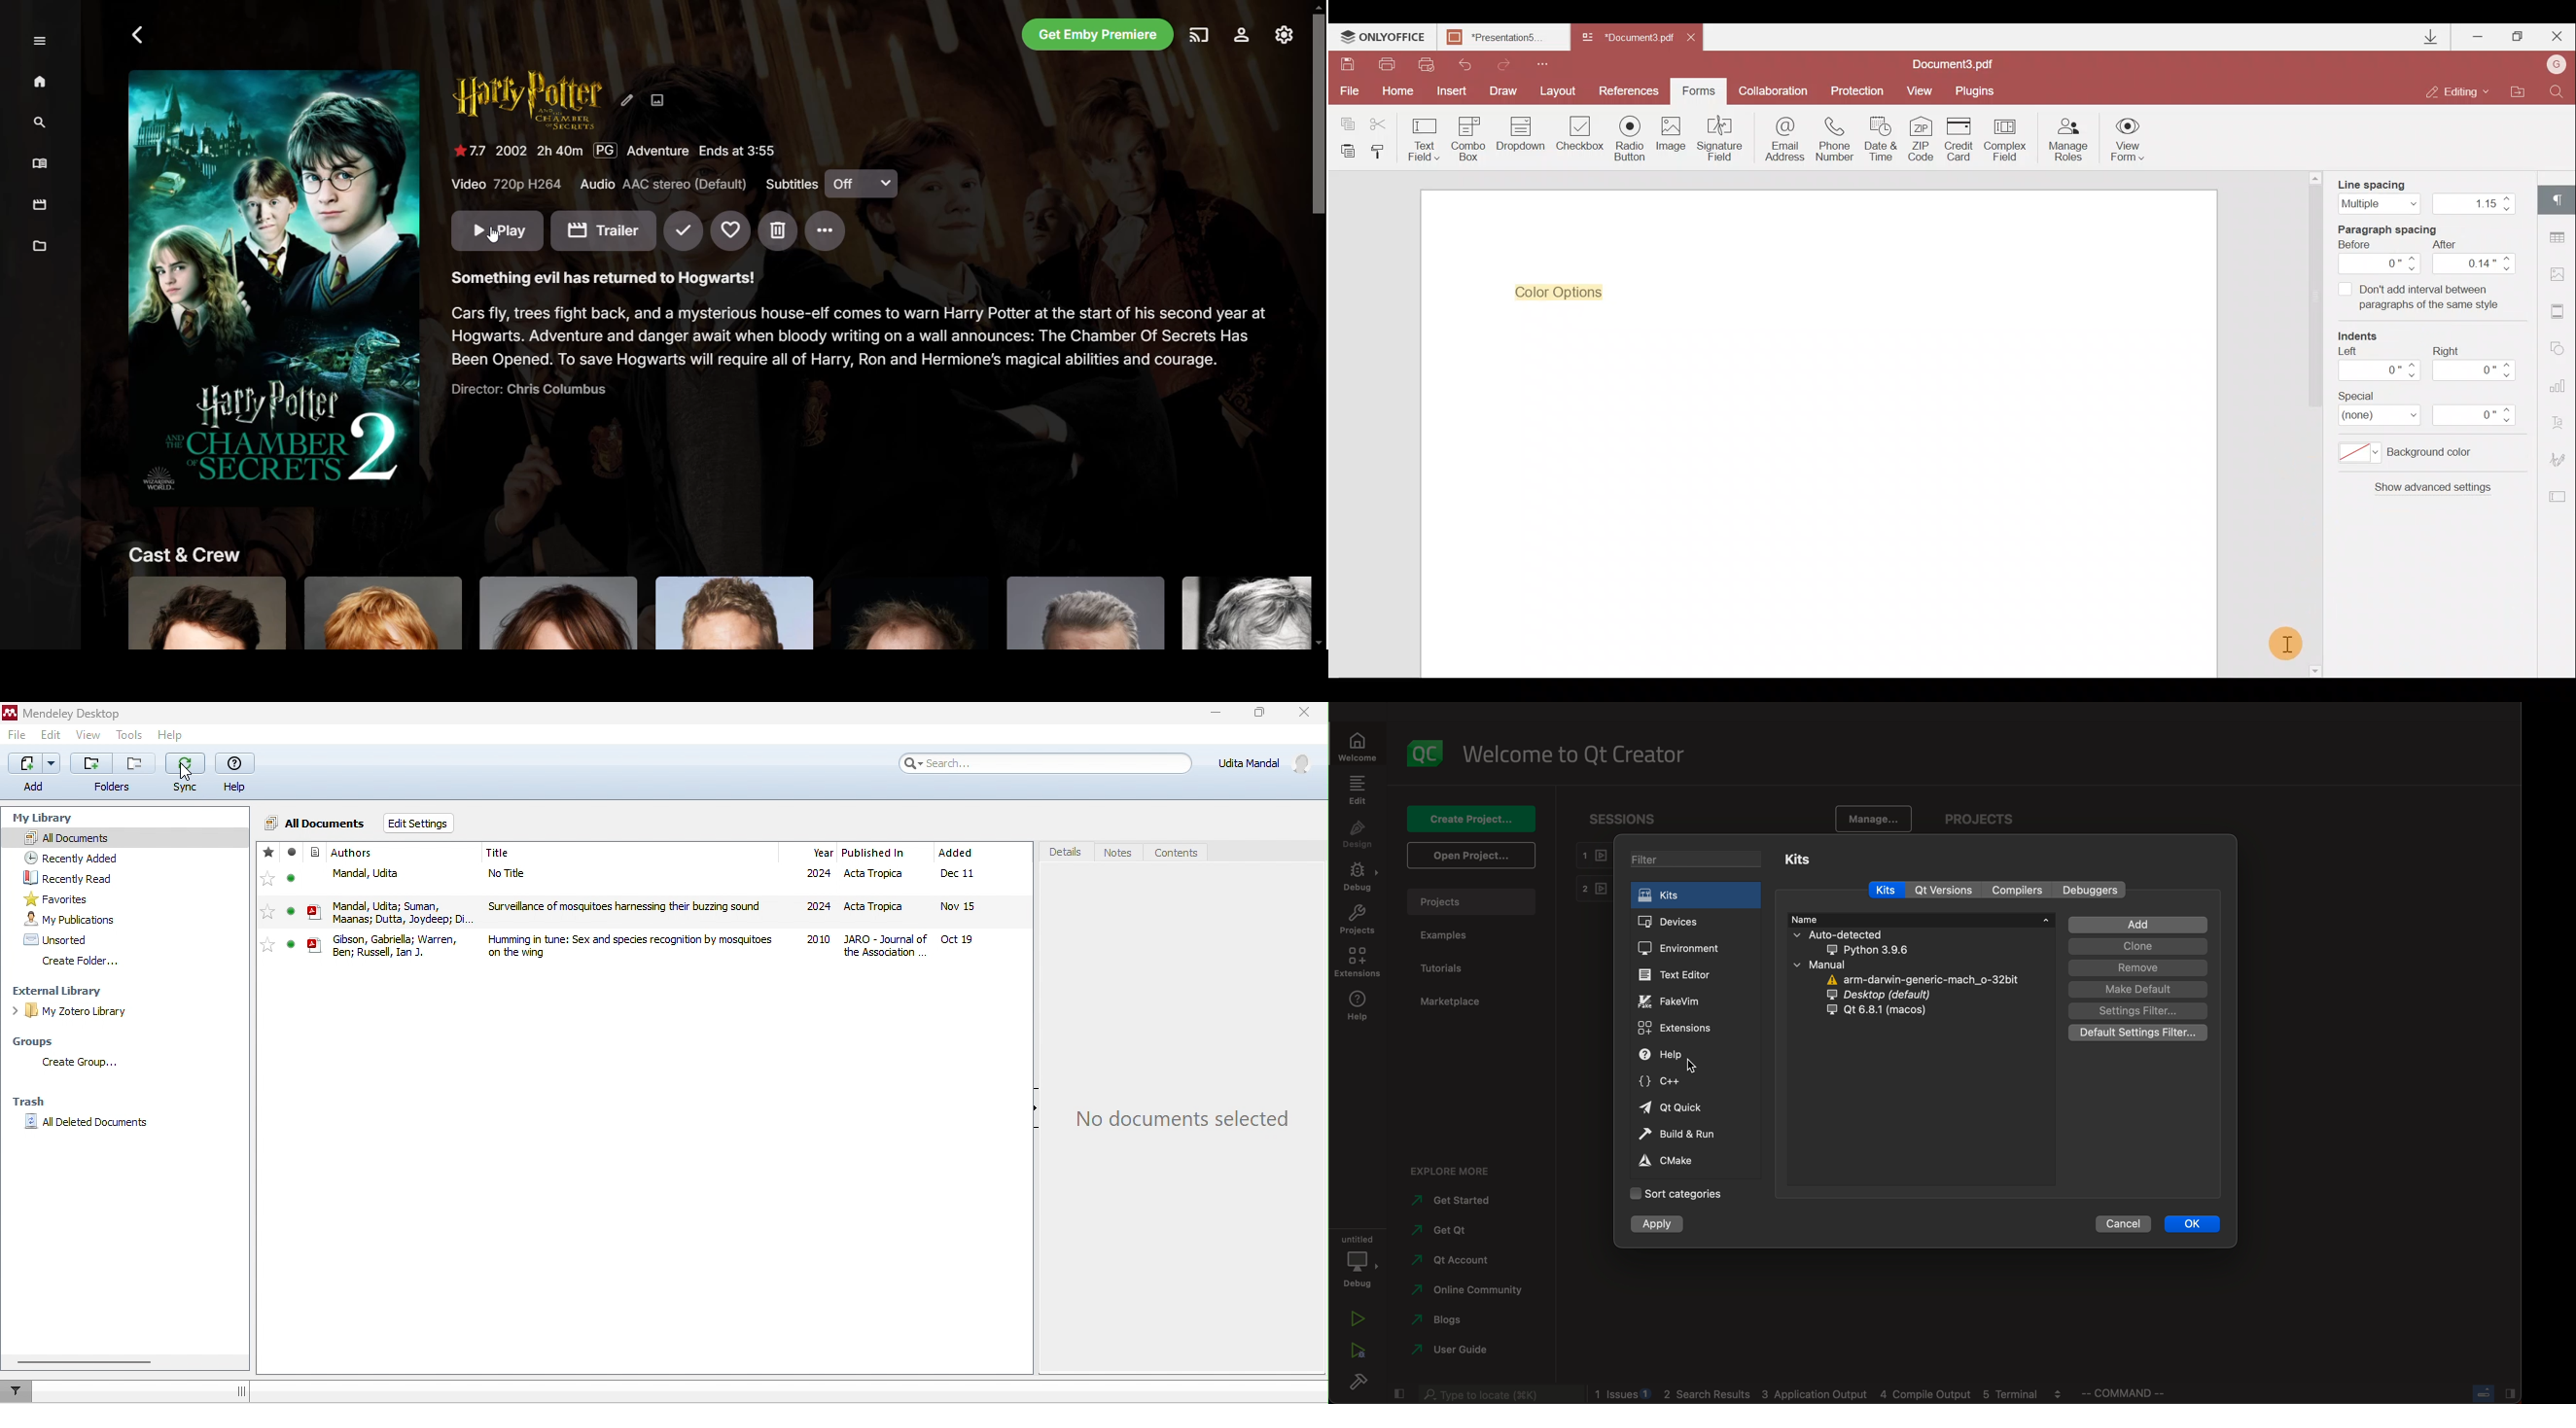 The height and width of the screenshot is (1428, 2576). What do you see at coordinates (2557, 455) in the screenshot?
I see `Signature settings` at bounding box center [2557, 455].